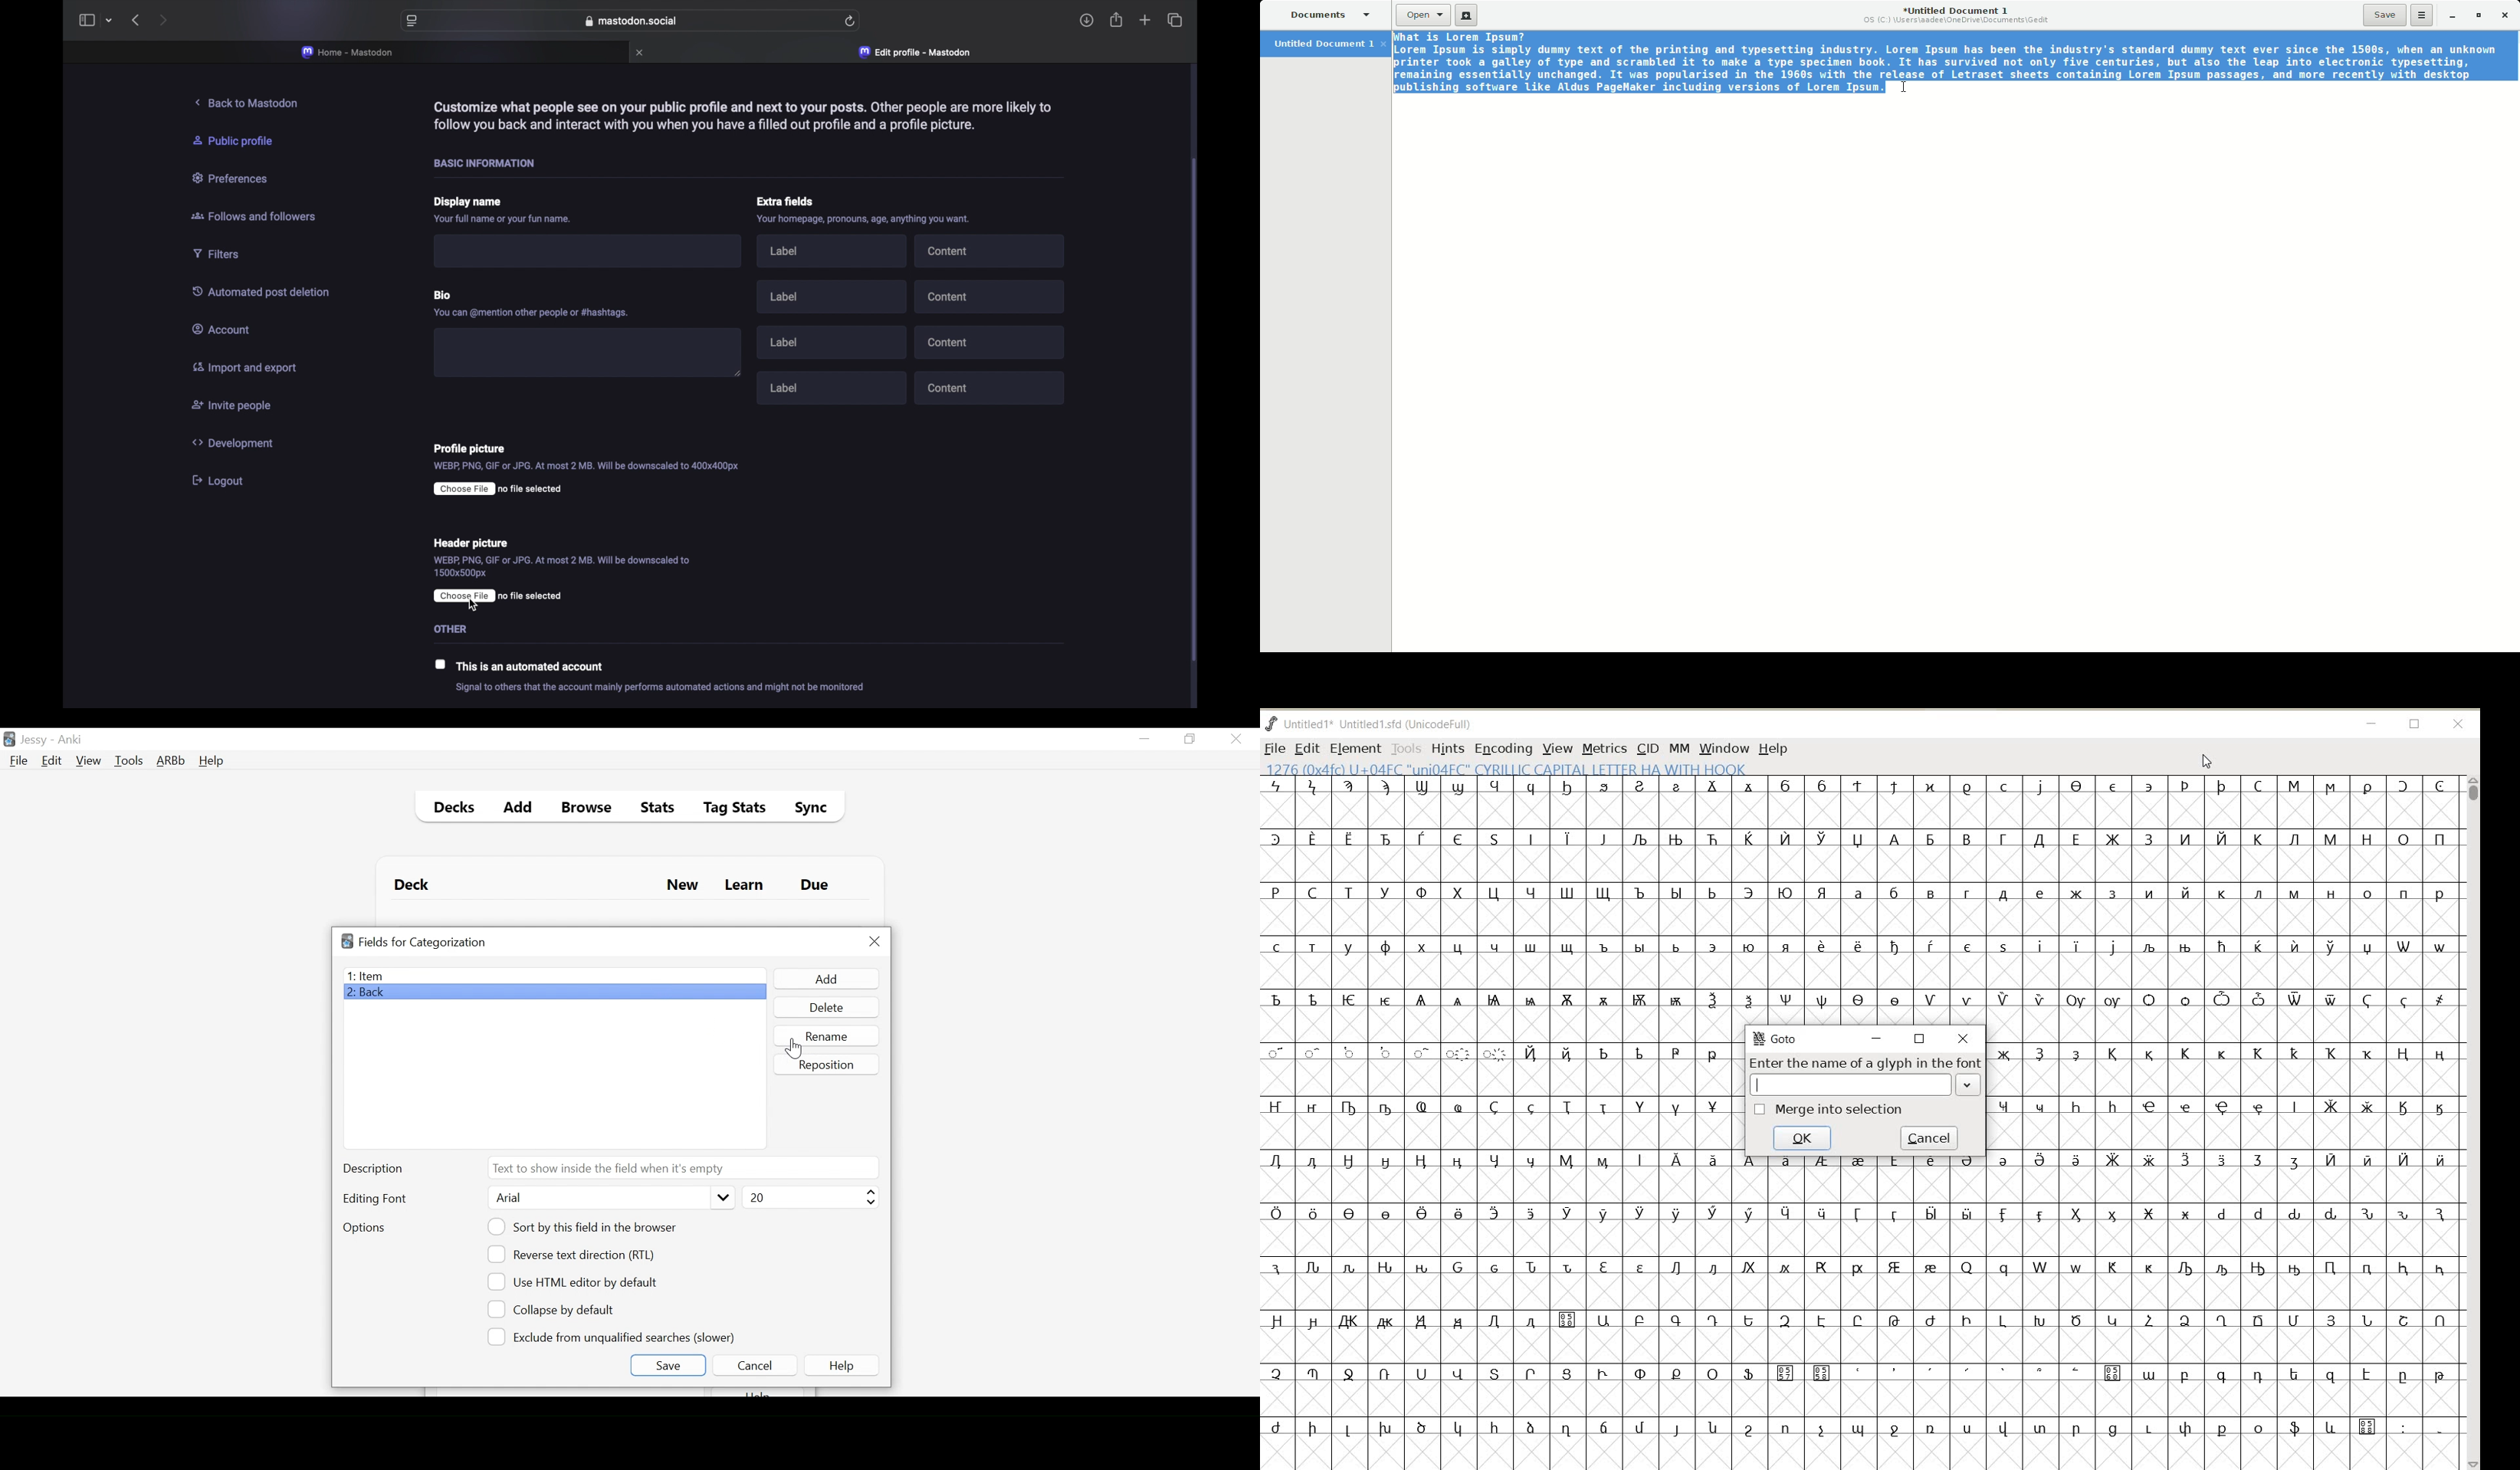  I want to click on Reposition, so click(828, 1065).